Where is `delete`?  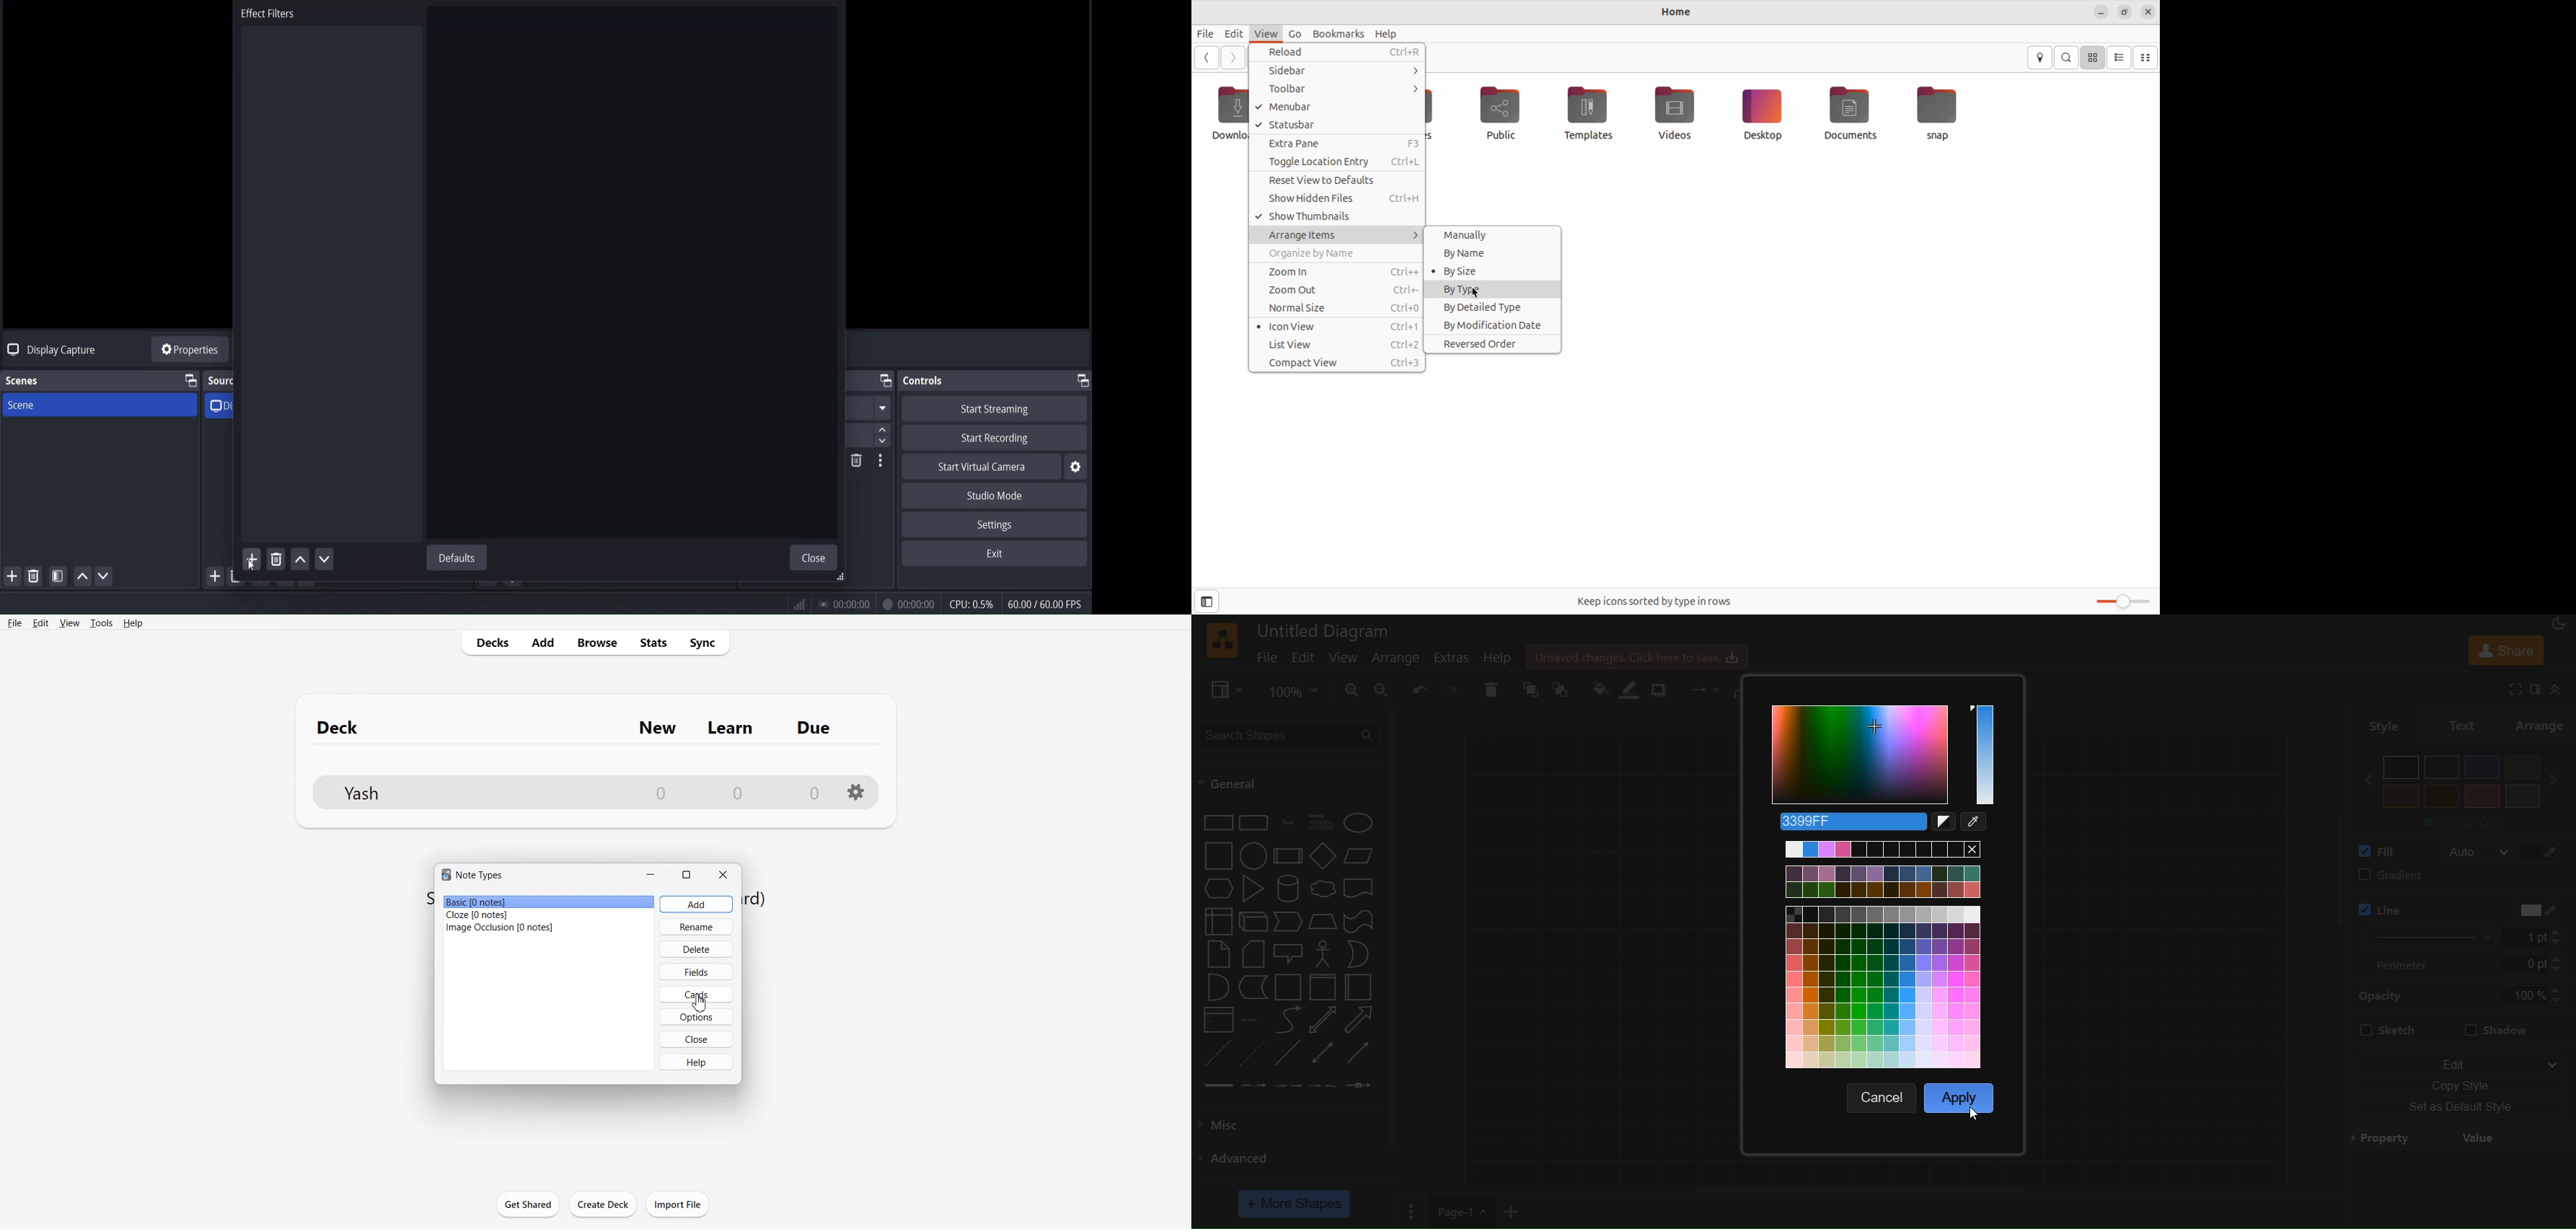
delete is located at coordinates (1491, 690).